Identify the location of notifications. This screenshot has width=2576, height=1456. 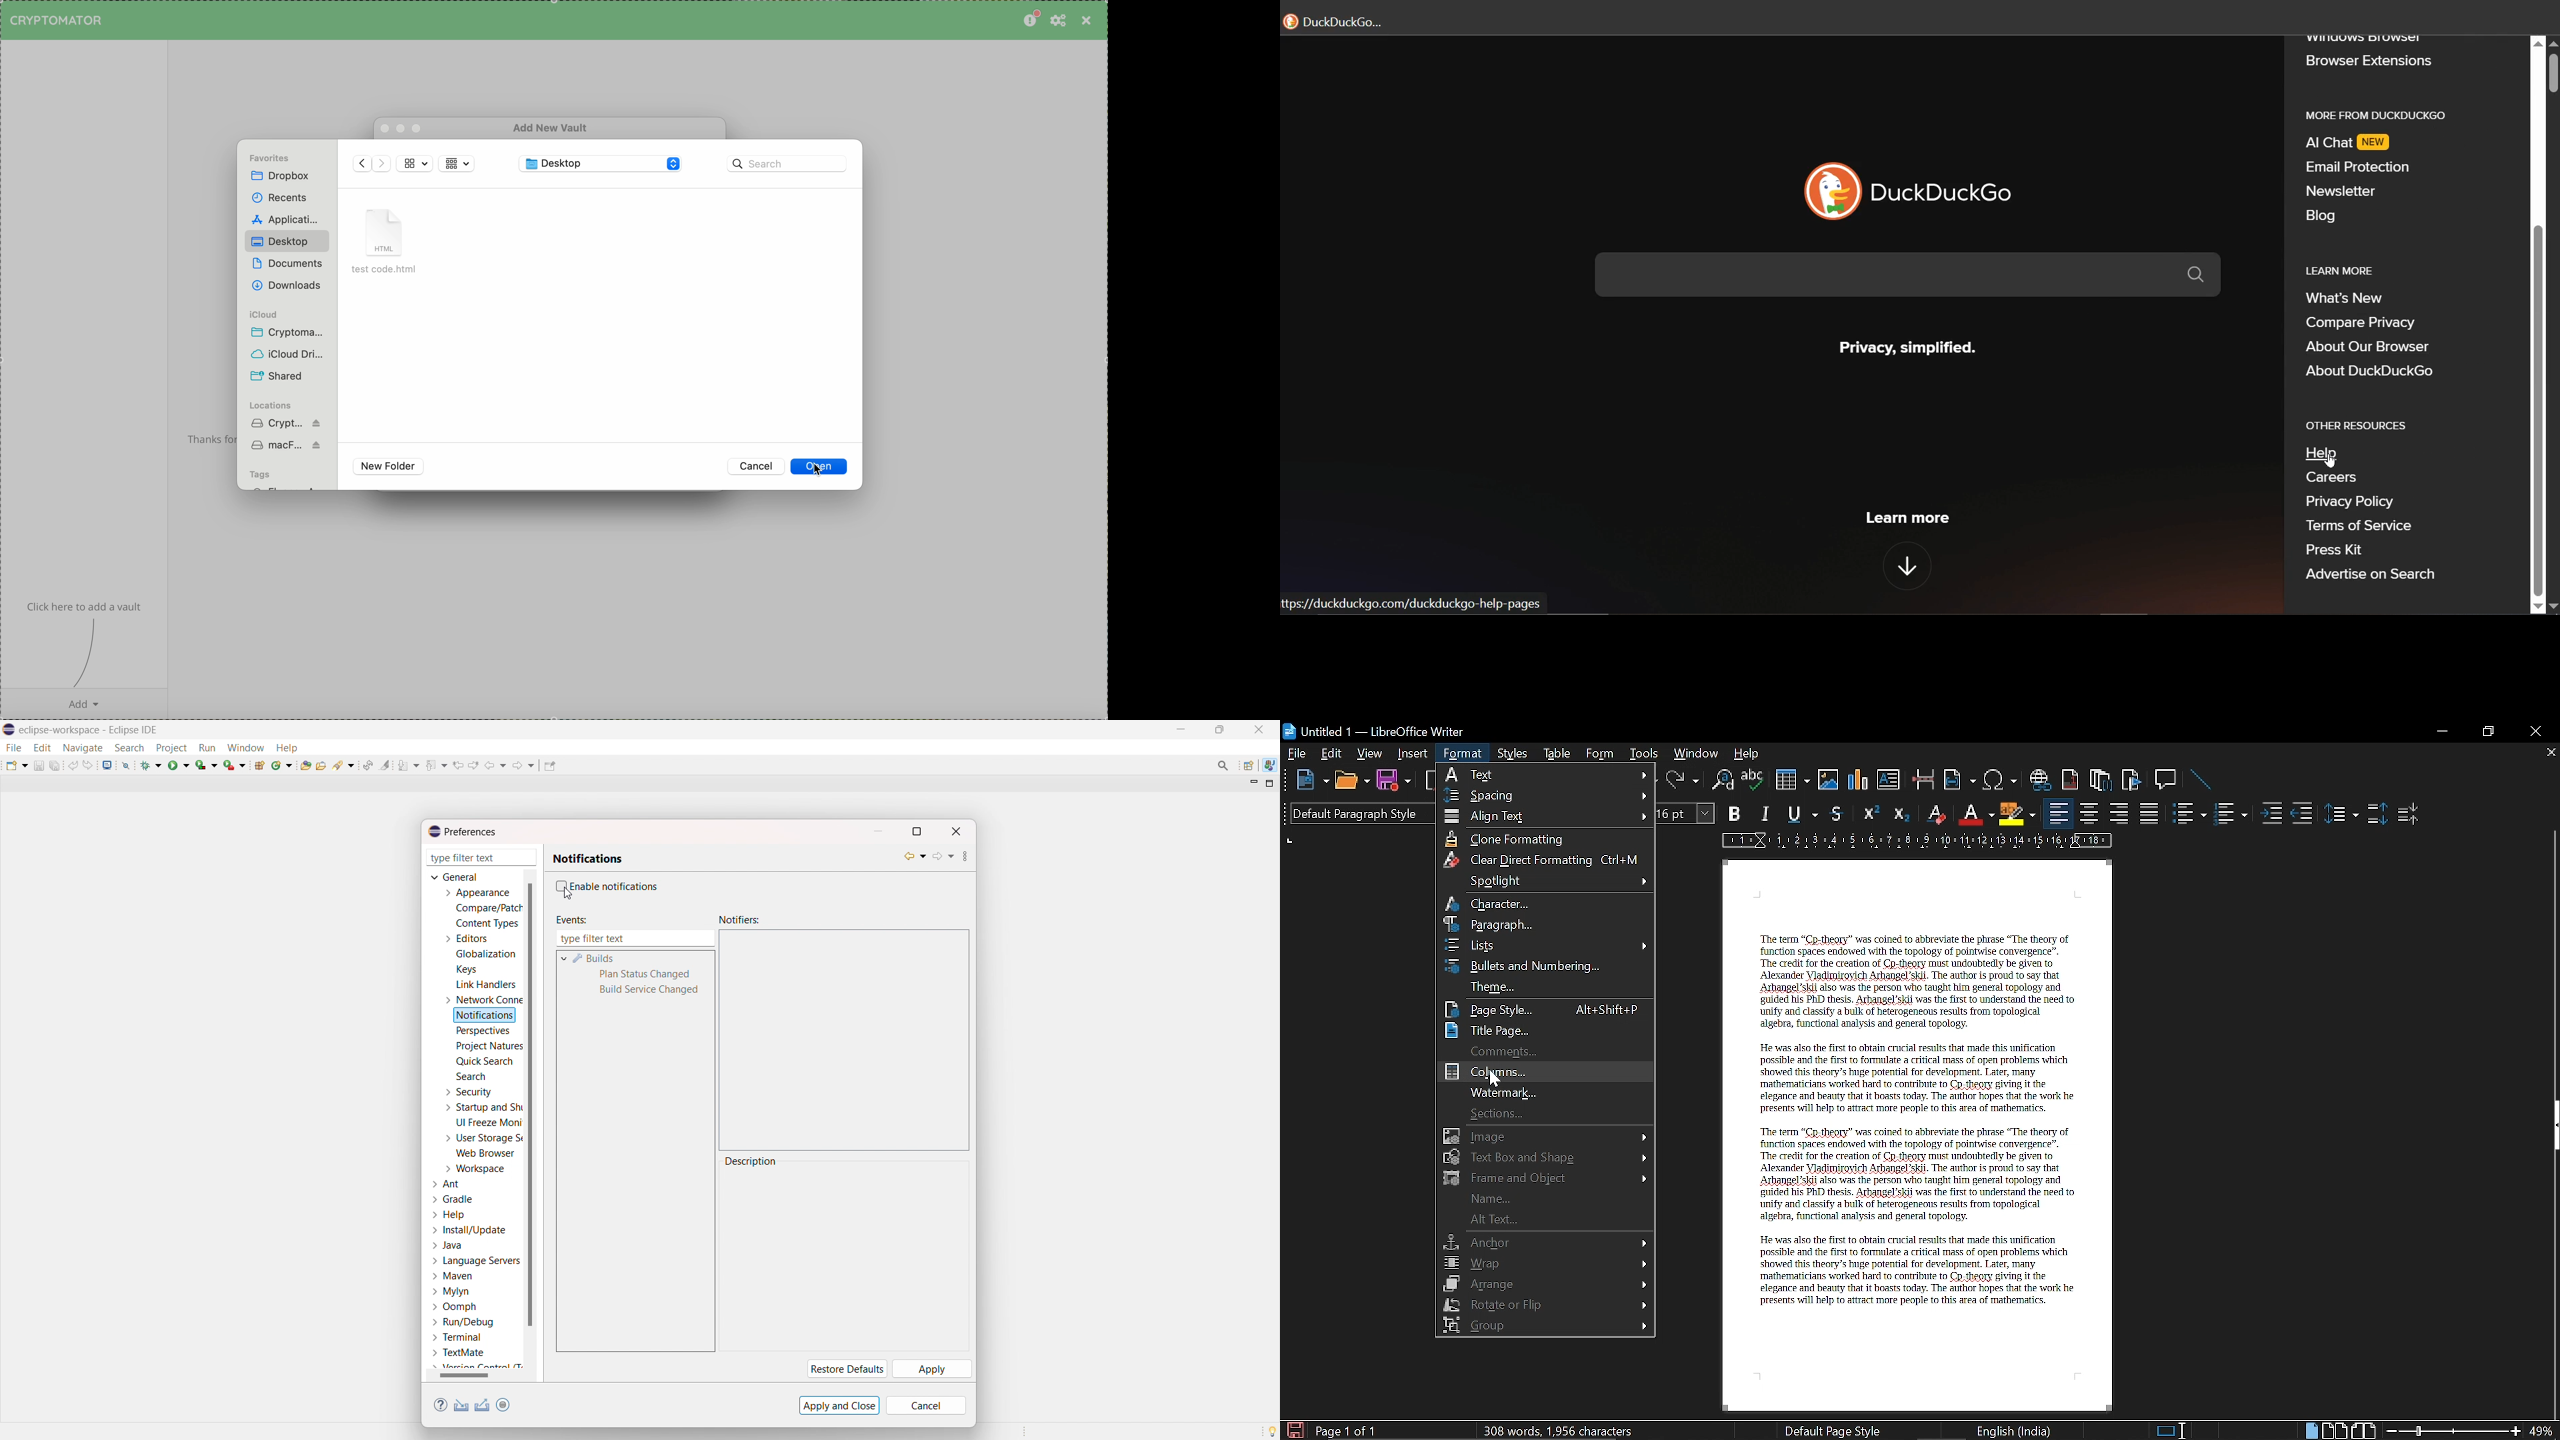
(588, 859).